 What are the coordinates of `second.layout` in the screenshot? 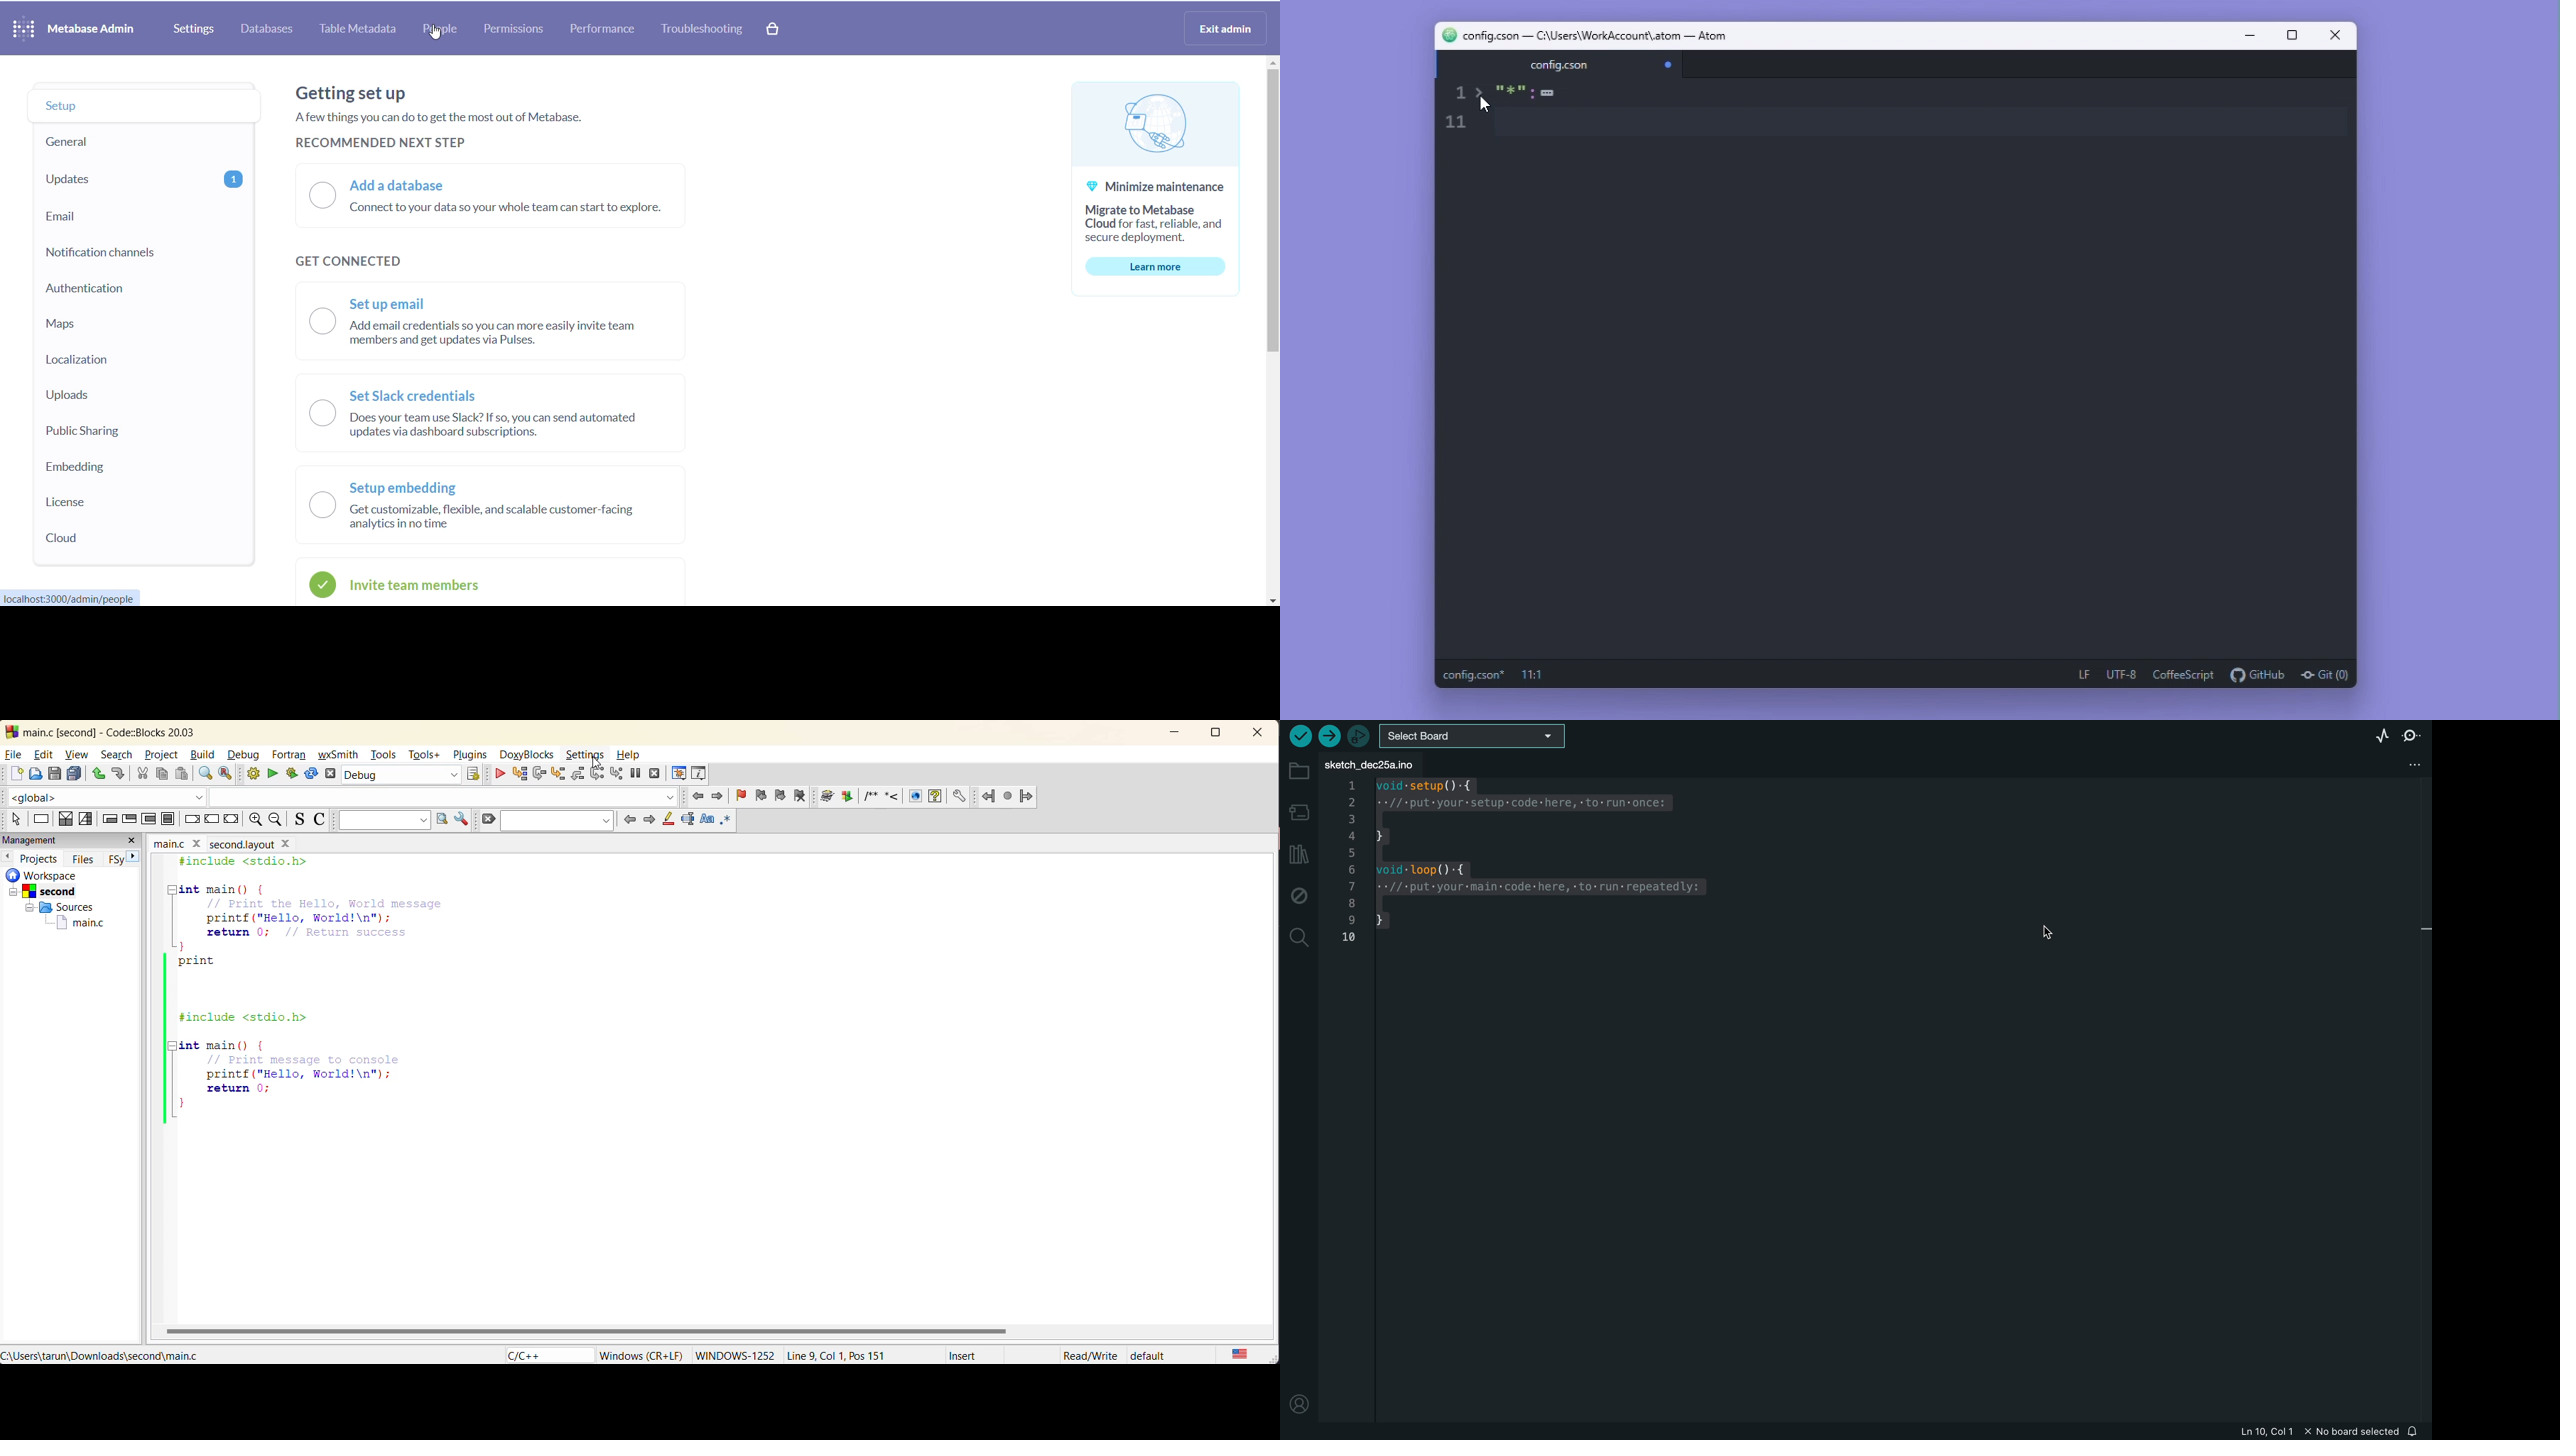 It's located at (240, 844).